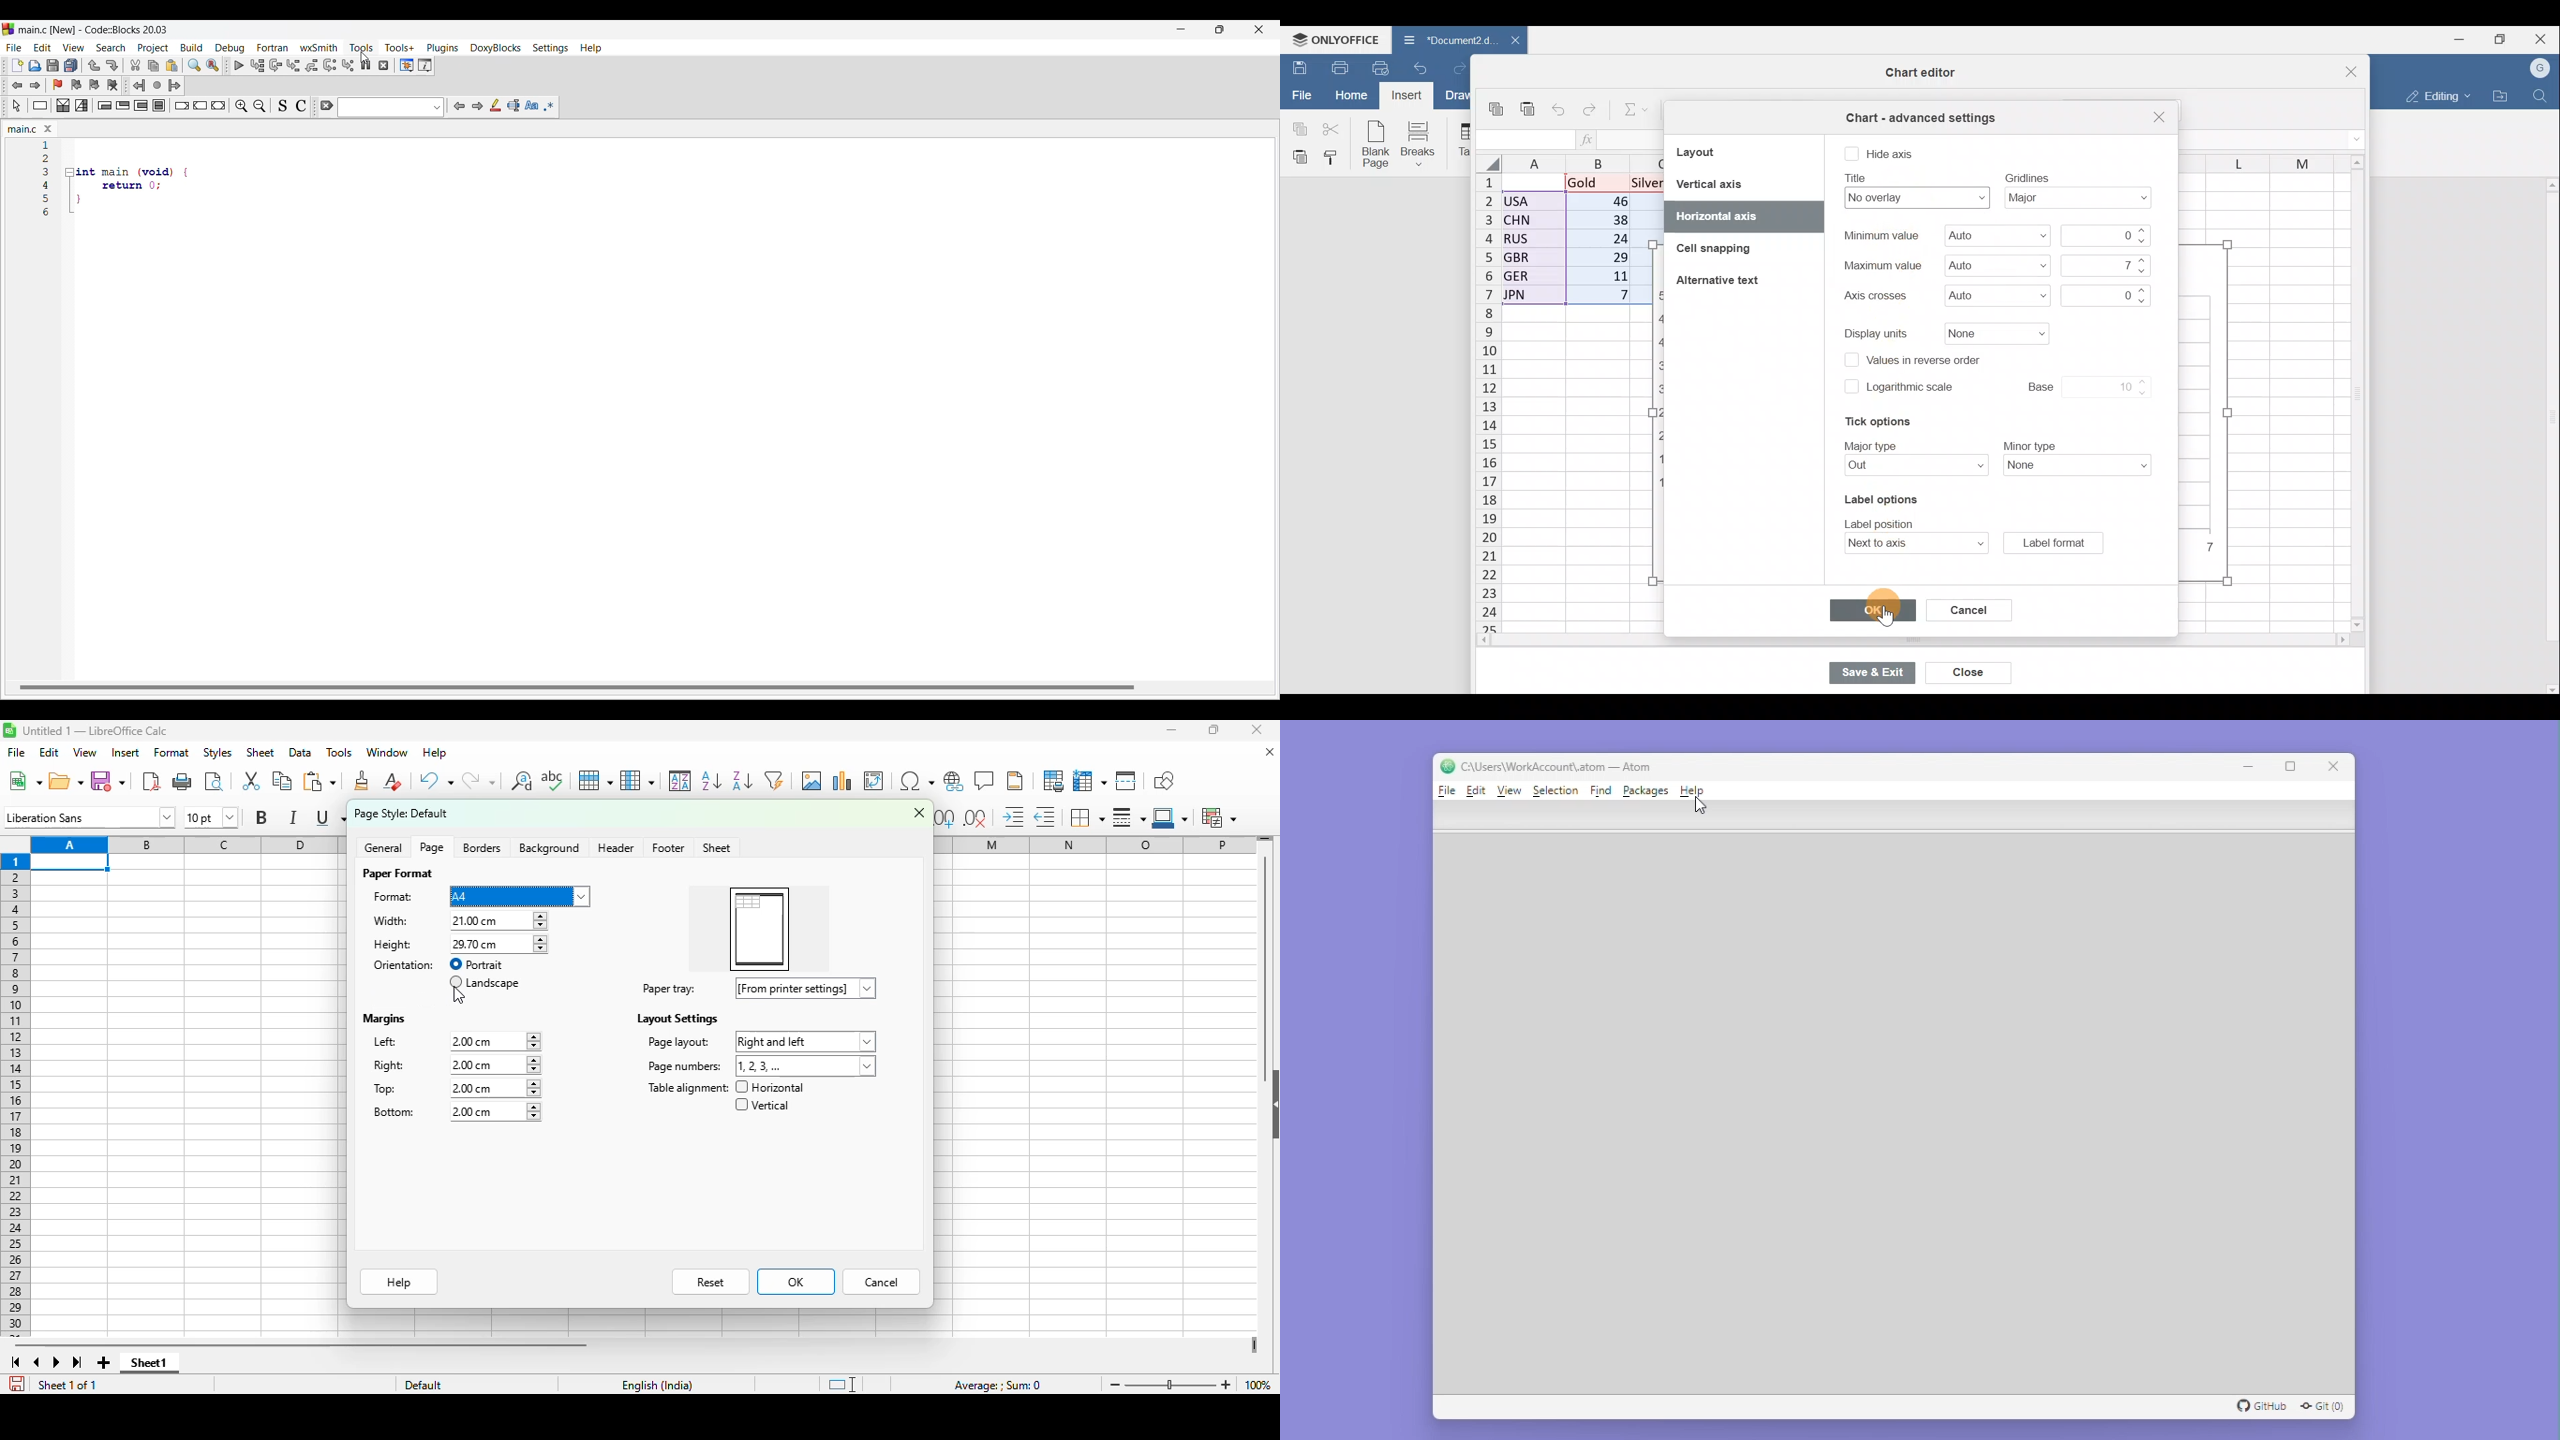  What do you see at coordinates (276, 65) in the screenshot?
I see `Next line` at bounding box center [276, 65].